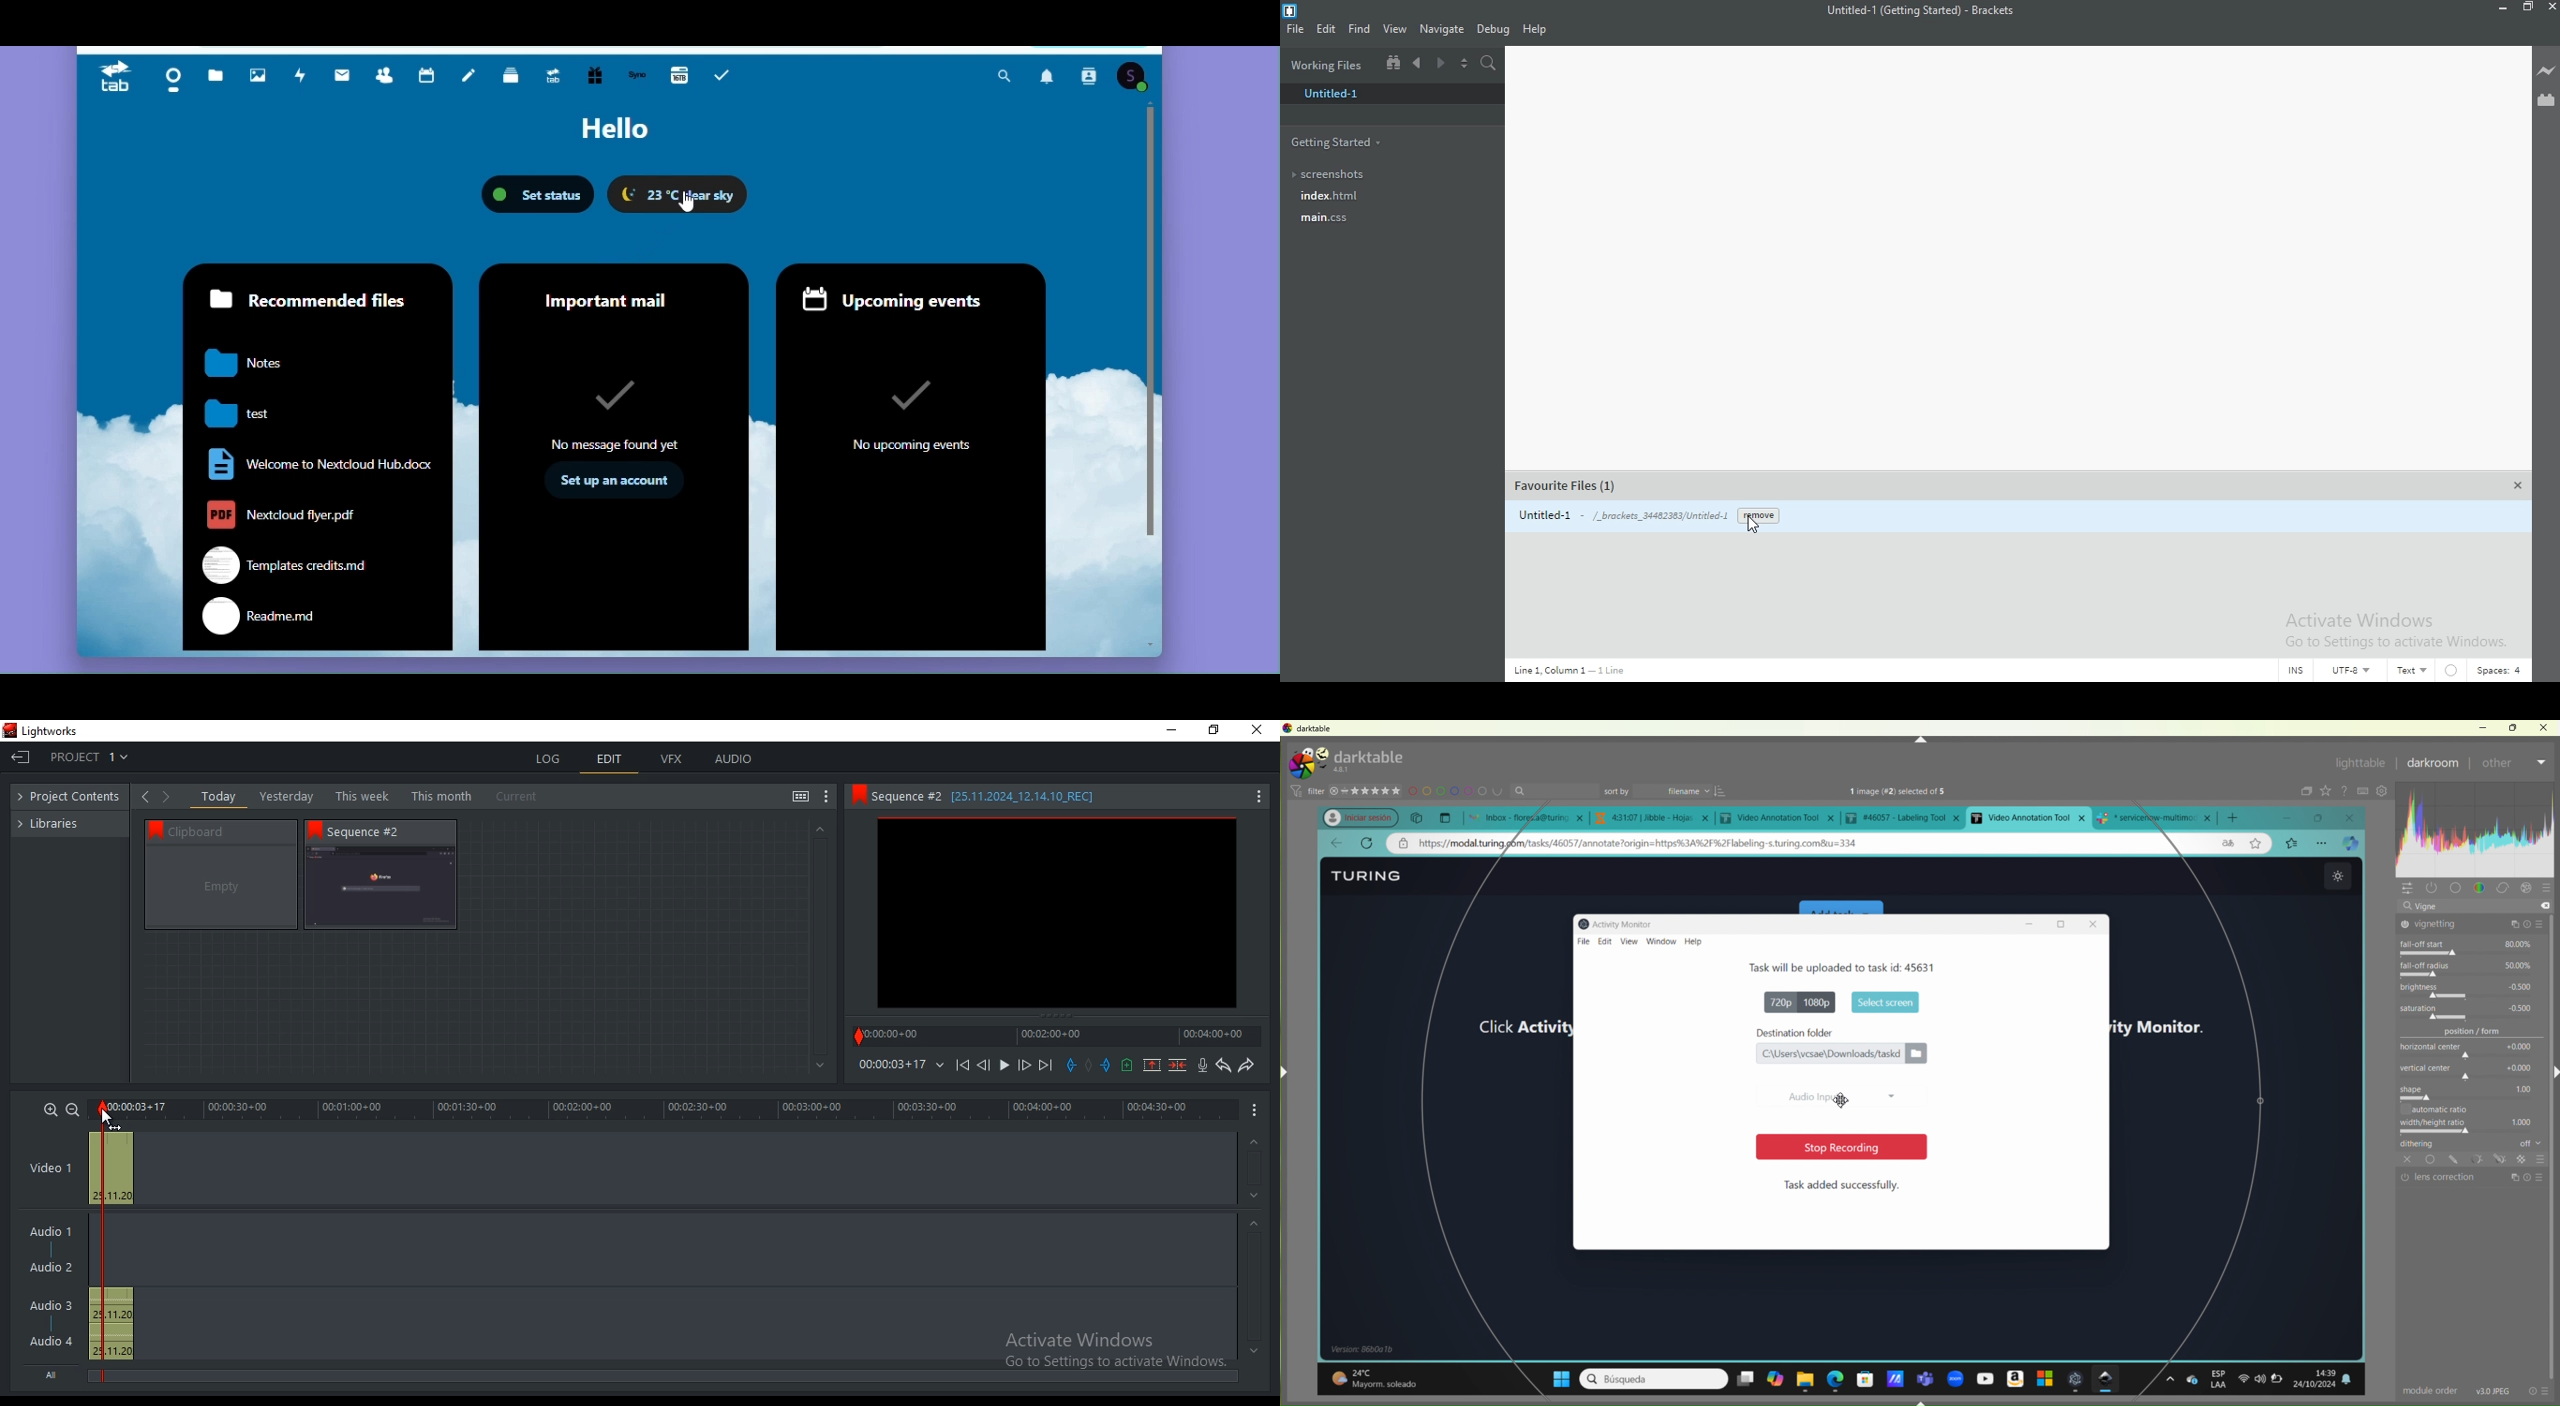 The image size is (2576, 1428). I want to click on Activity, so click(302, 80).